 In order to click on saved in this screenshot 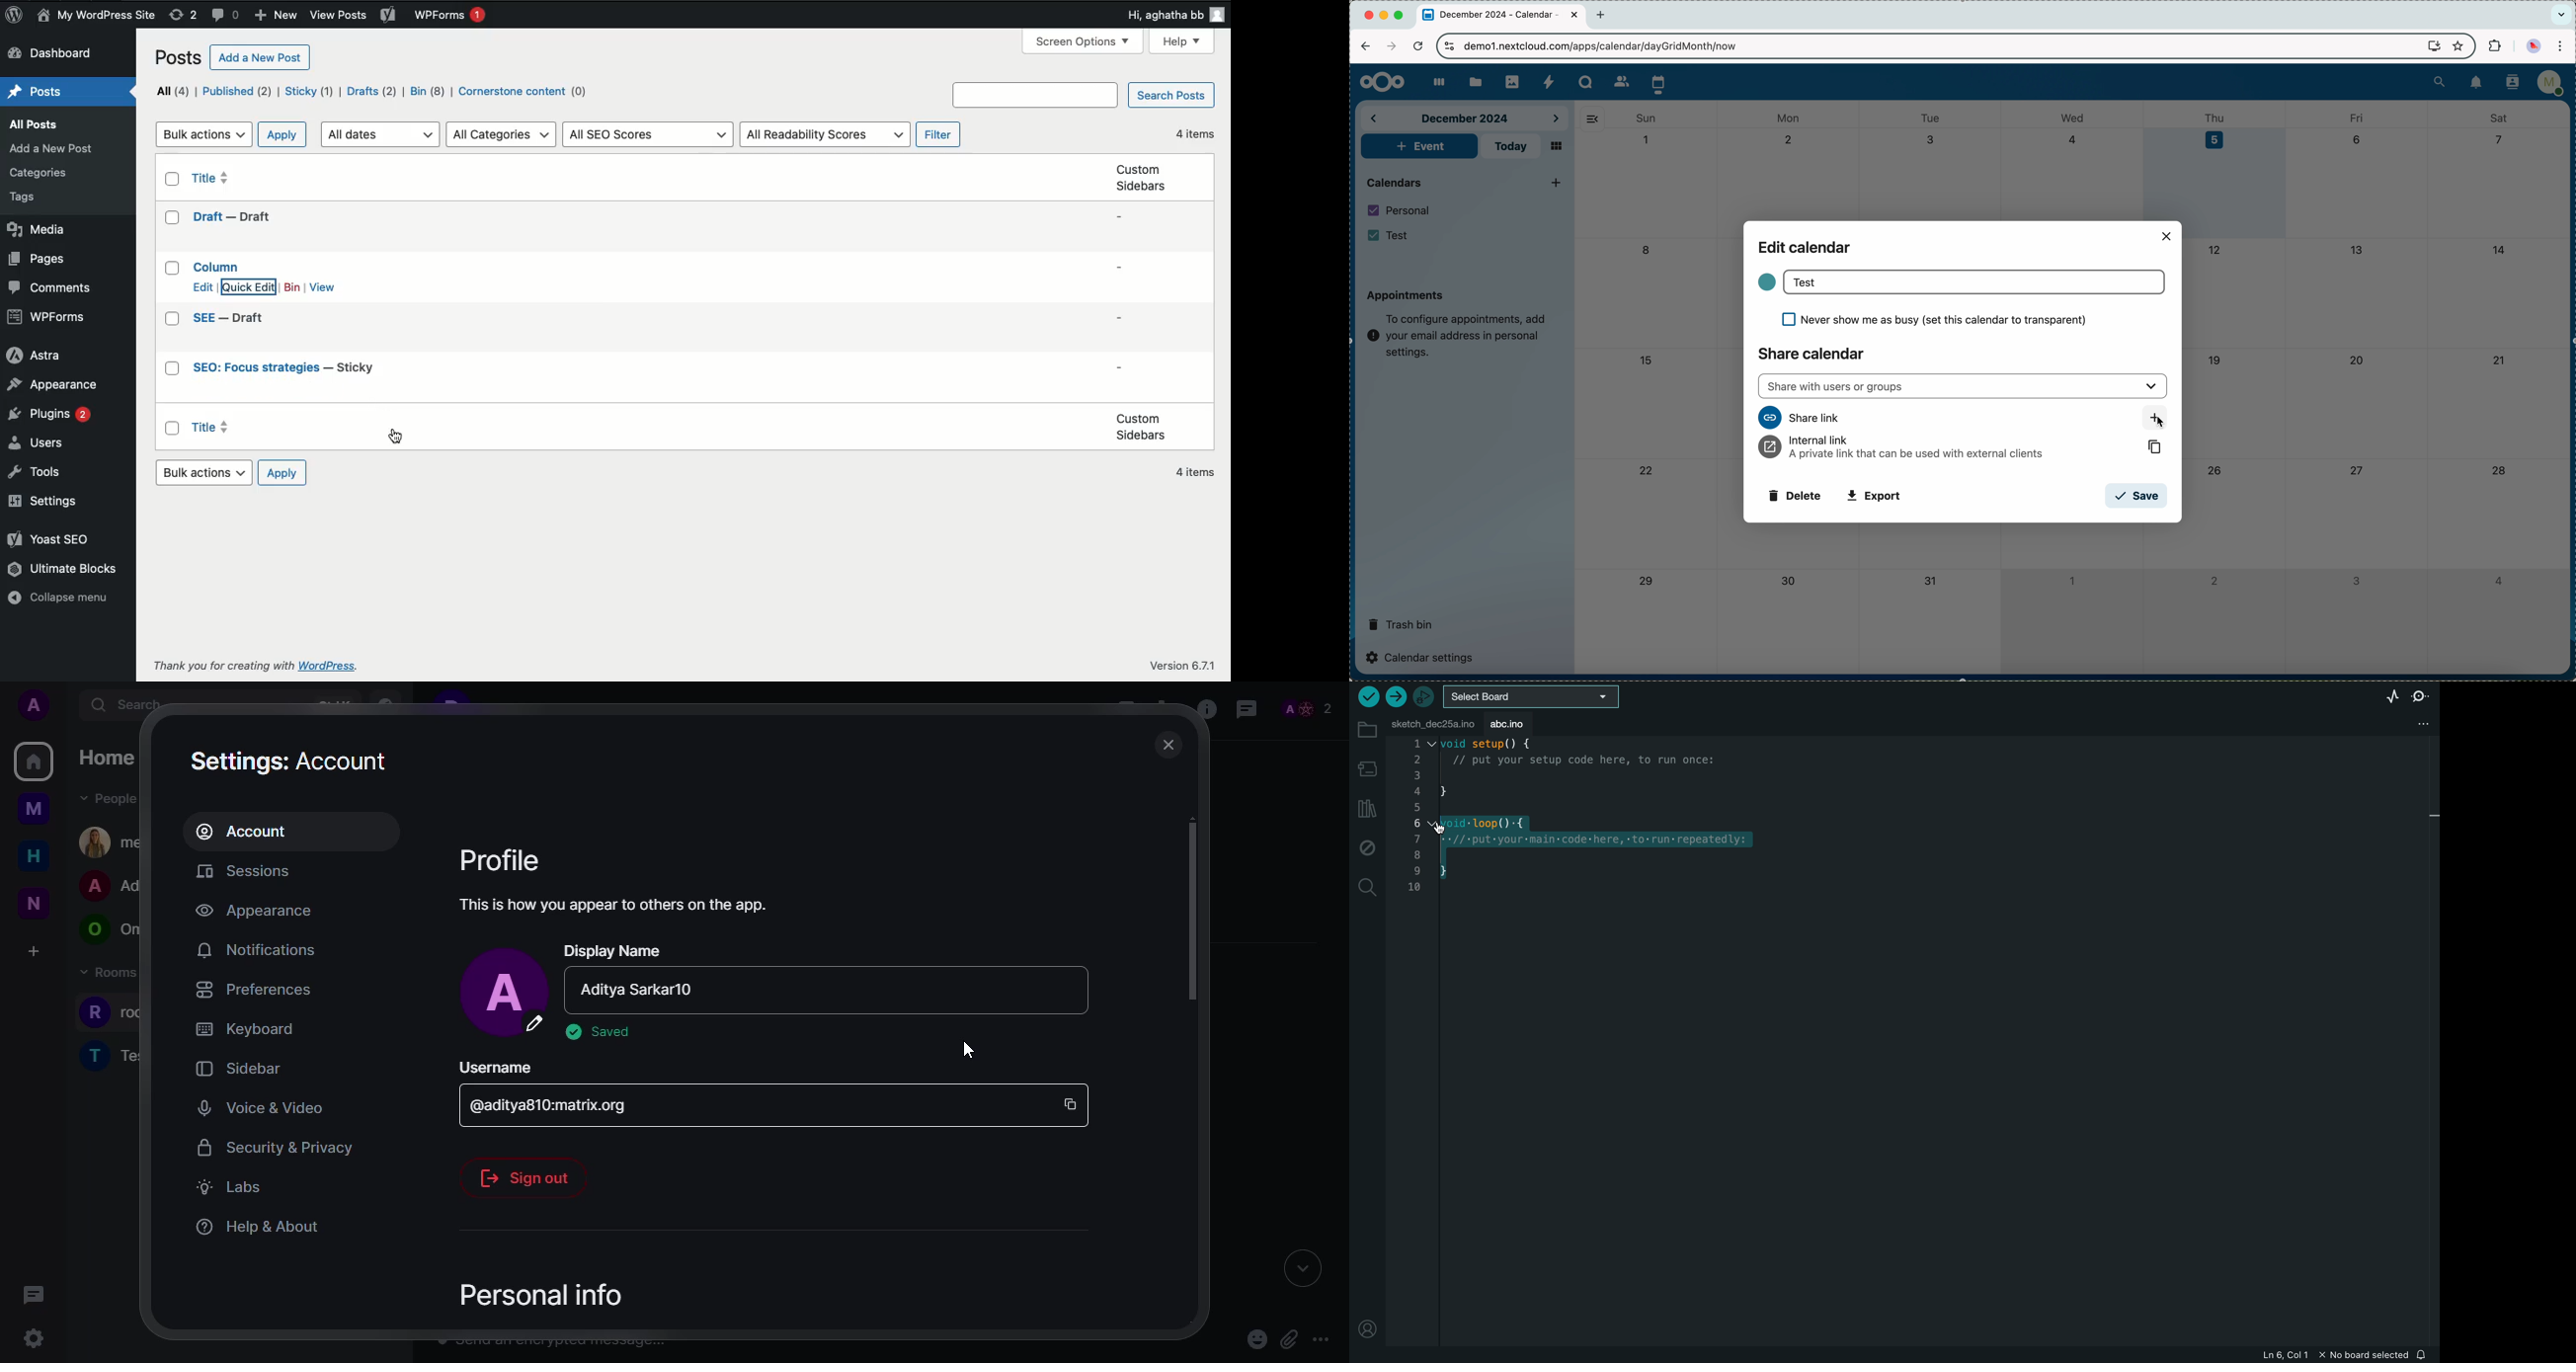, I will do `click(599, 1032)`.